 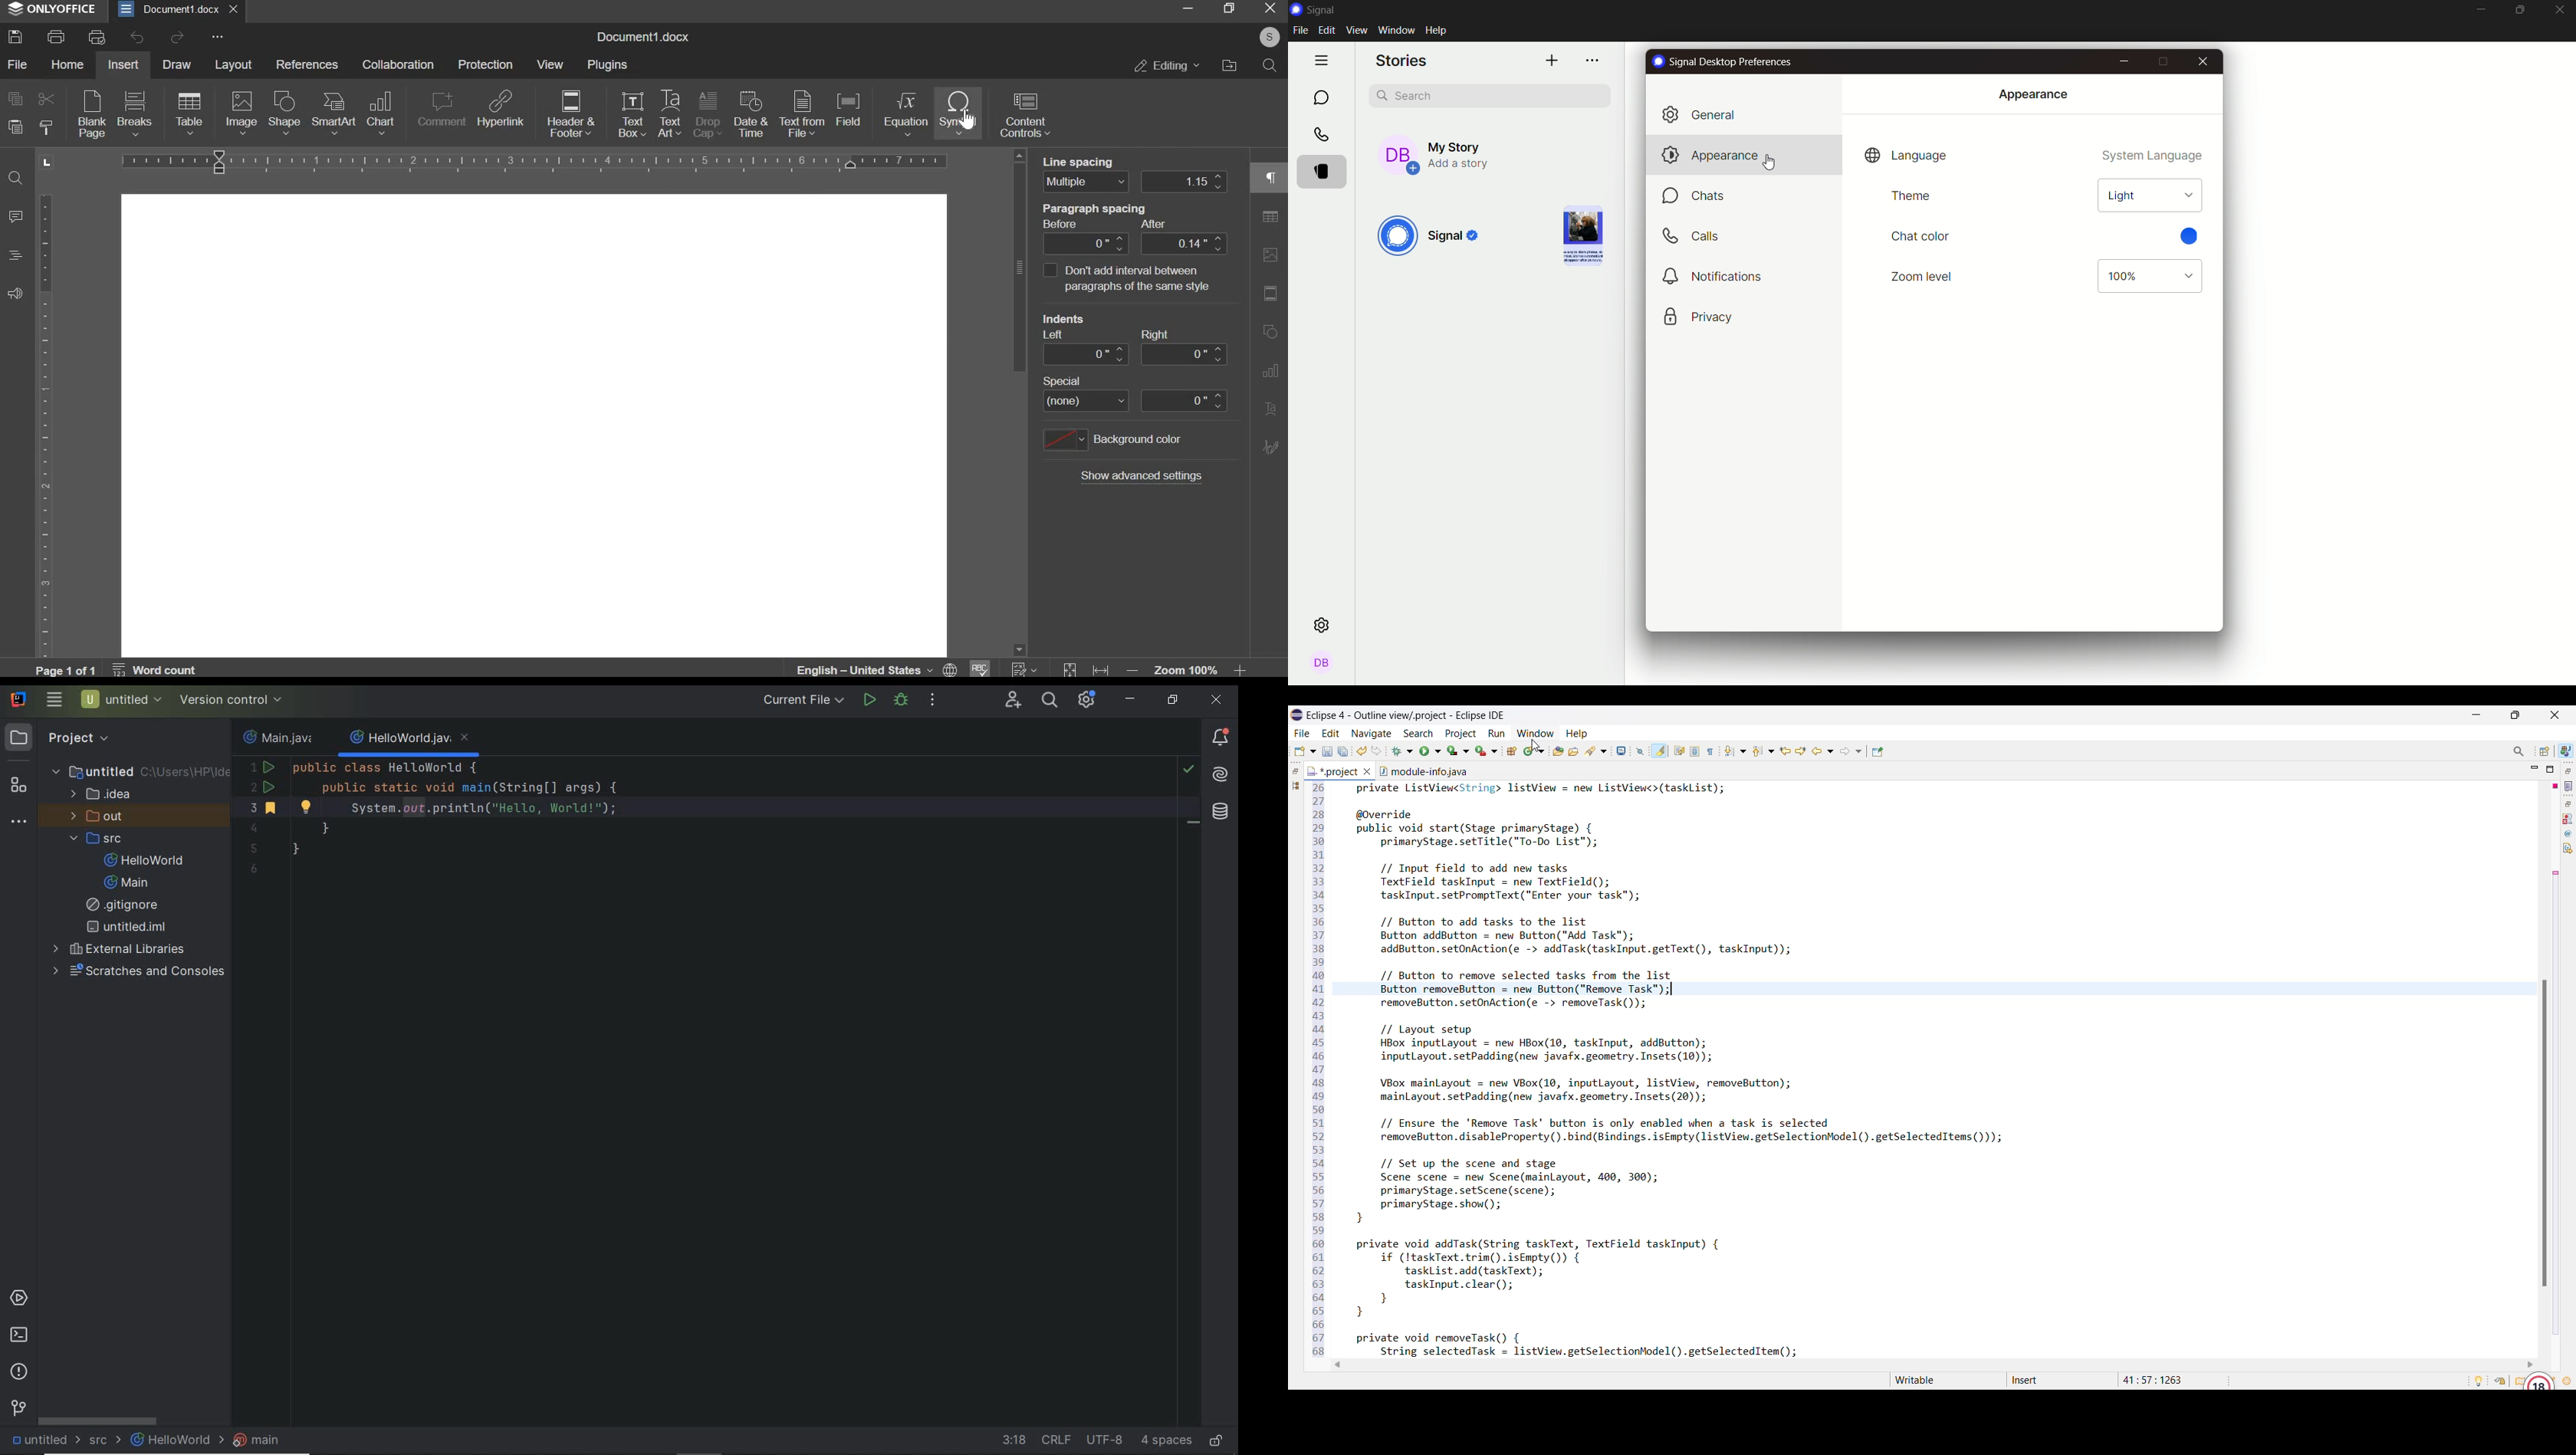 What do you see at coordinates (2569, 834) in the screenshot?
I see `Javadoc` at bounding box center [2569, 834].